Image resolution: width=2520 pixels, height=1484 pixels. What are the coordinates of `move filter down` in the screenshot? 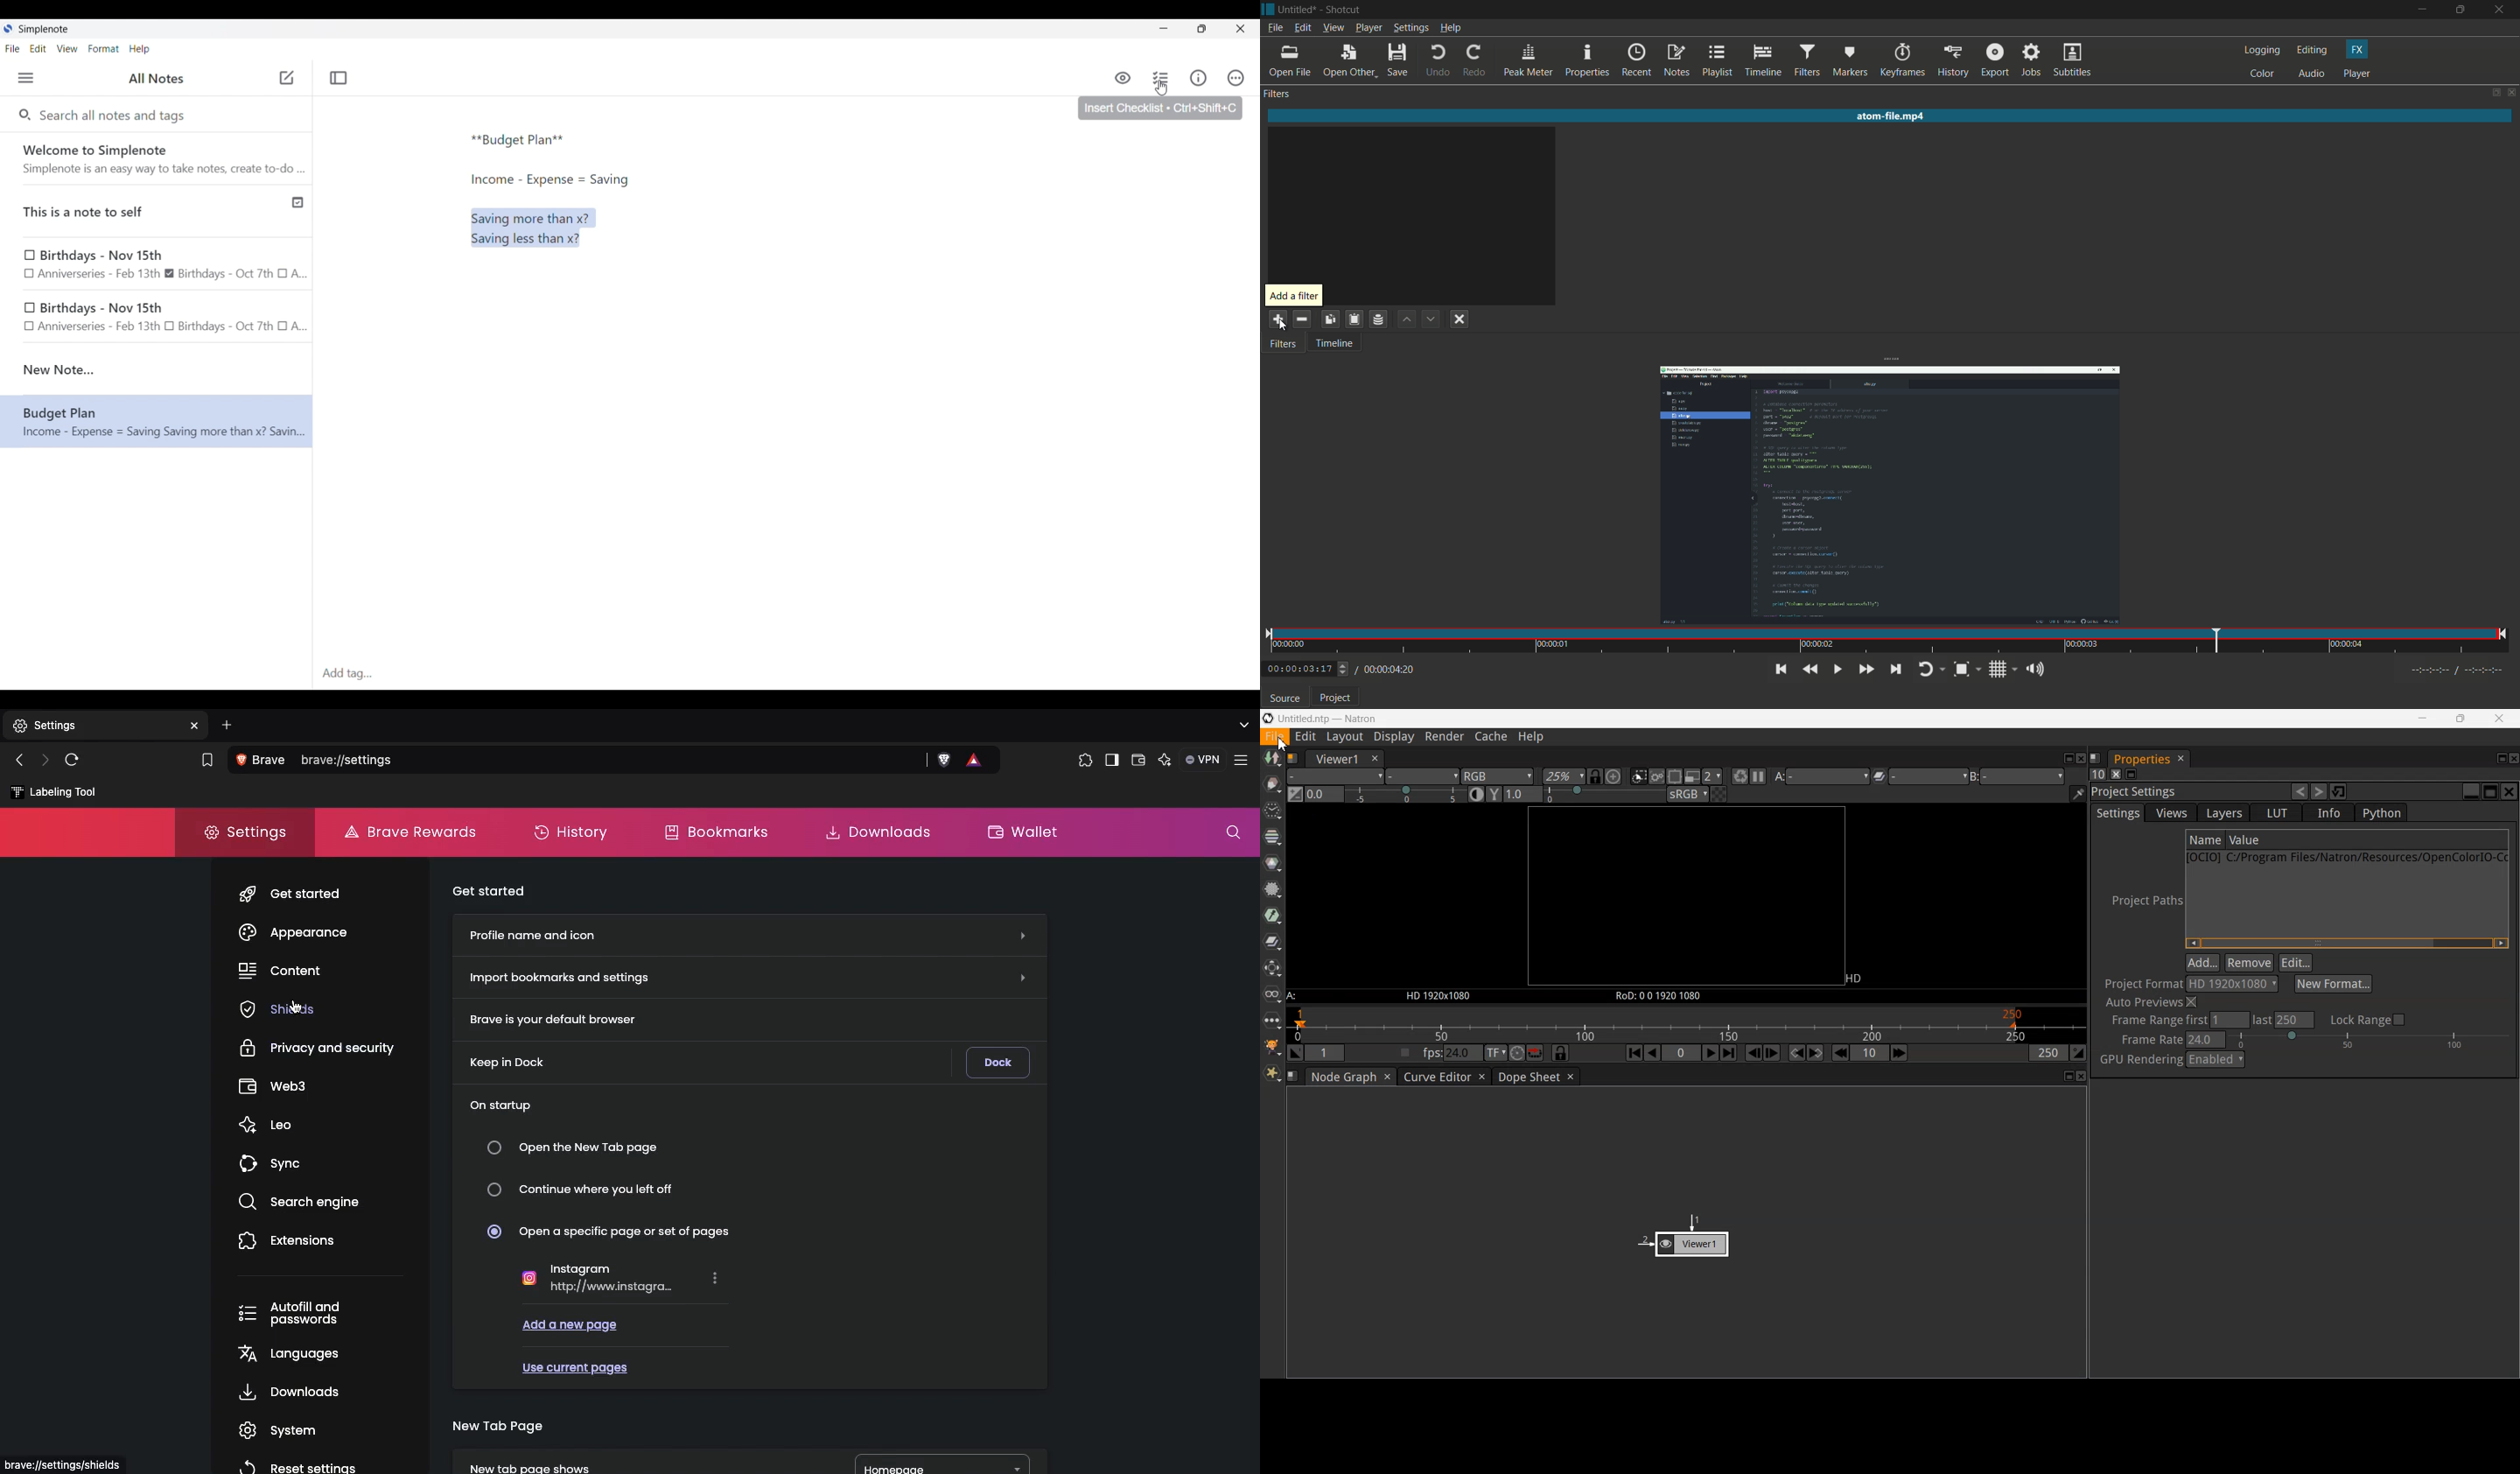 It's located at (1432, 319).